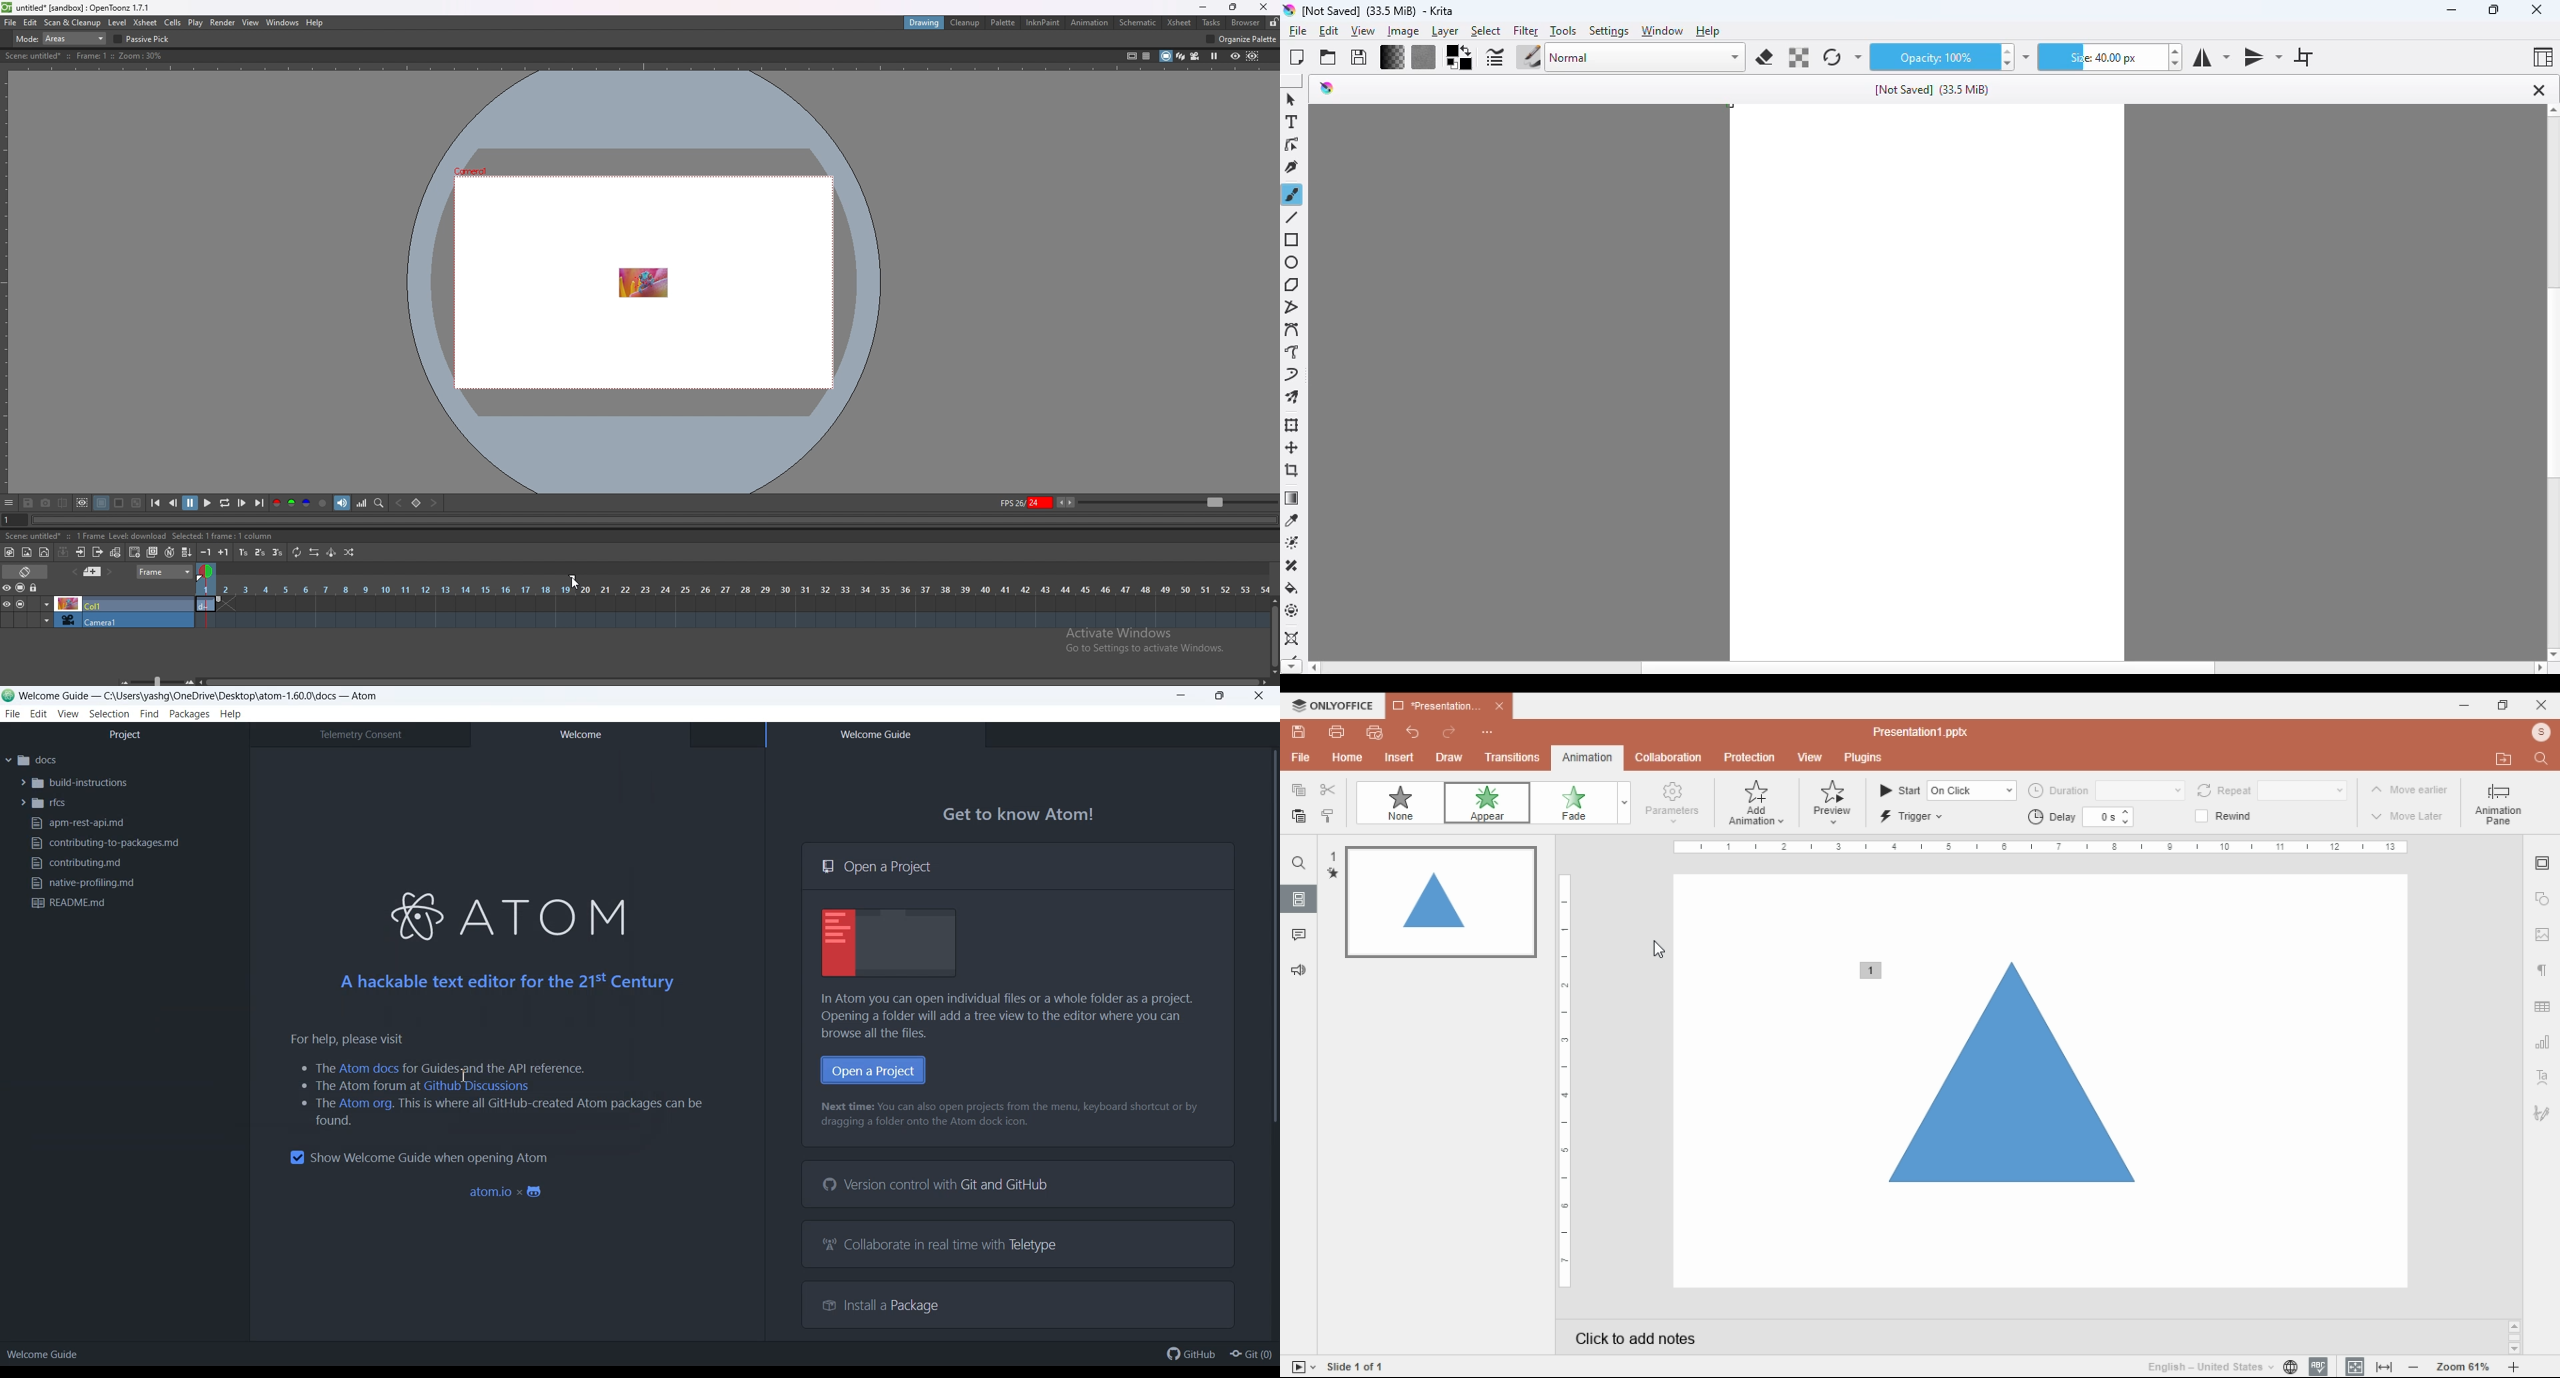 The width and height of the screenshot is (2576, 1400). I want to click on foreground/background color selector, so click(1459, 57).